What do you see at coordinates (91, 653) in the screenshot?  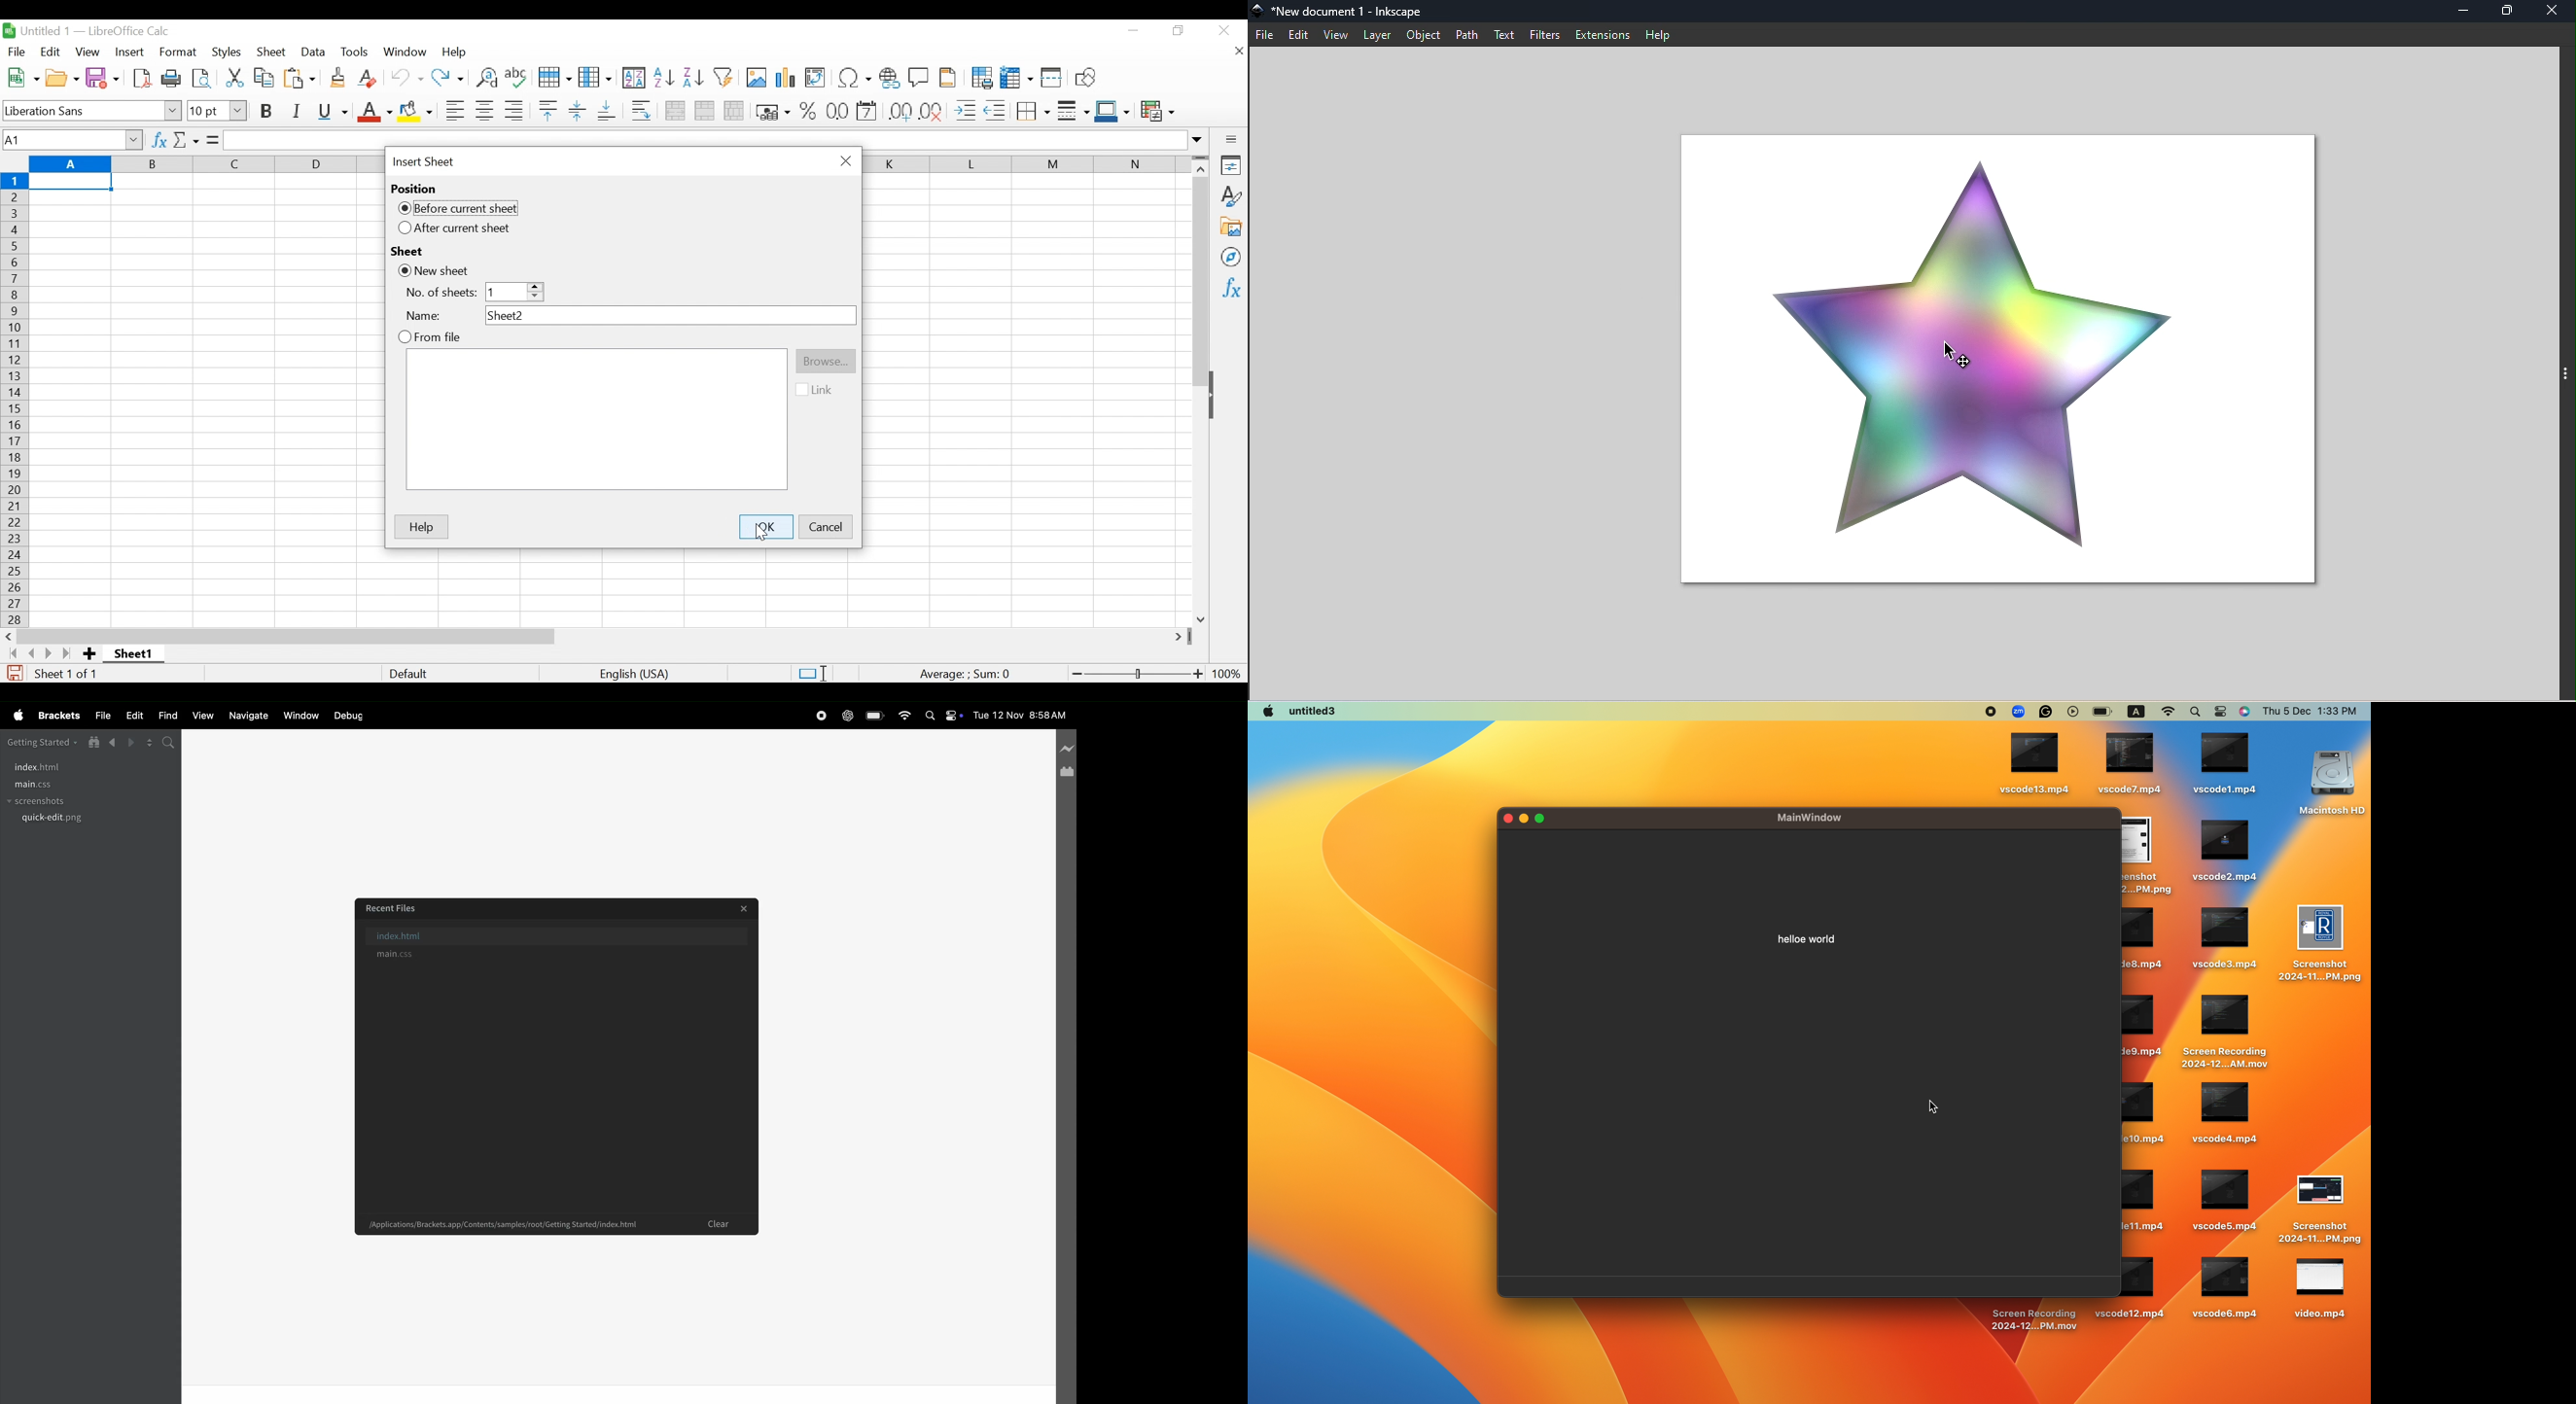 I see `Add Sheet` at bounding box center [91, 653].